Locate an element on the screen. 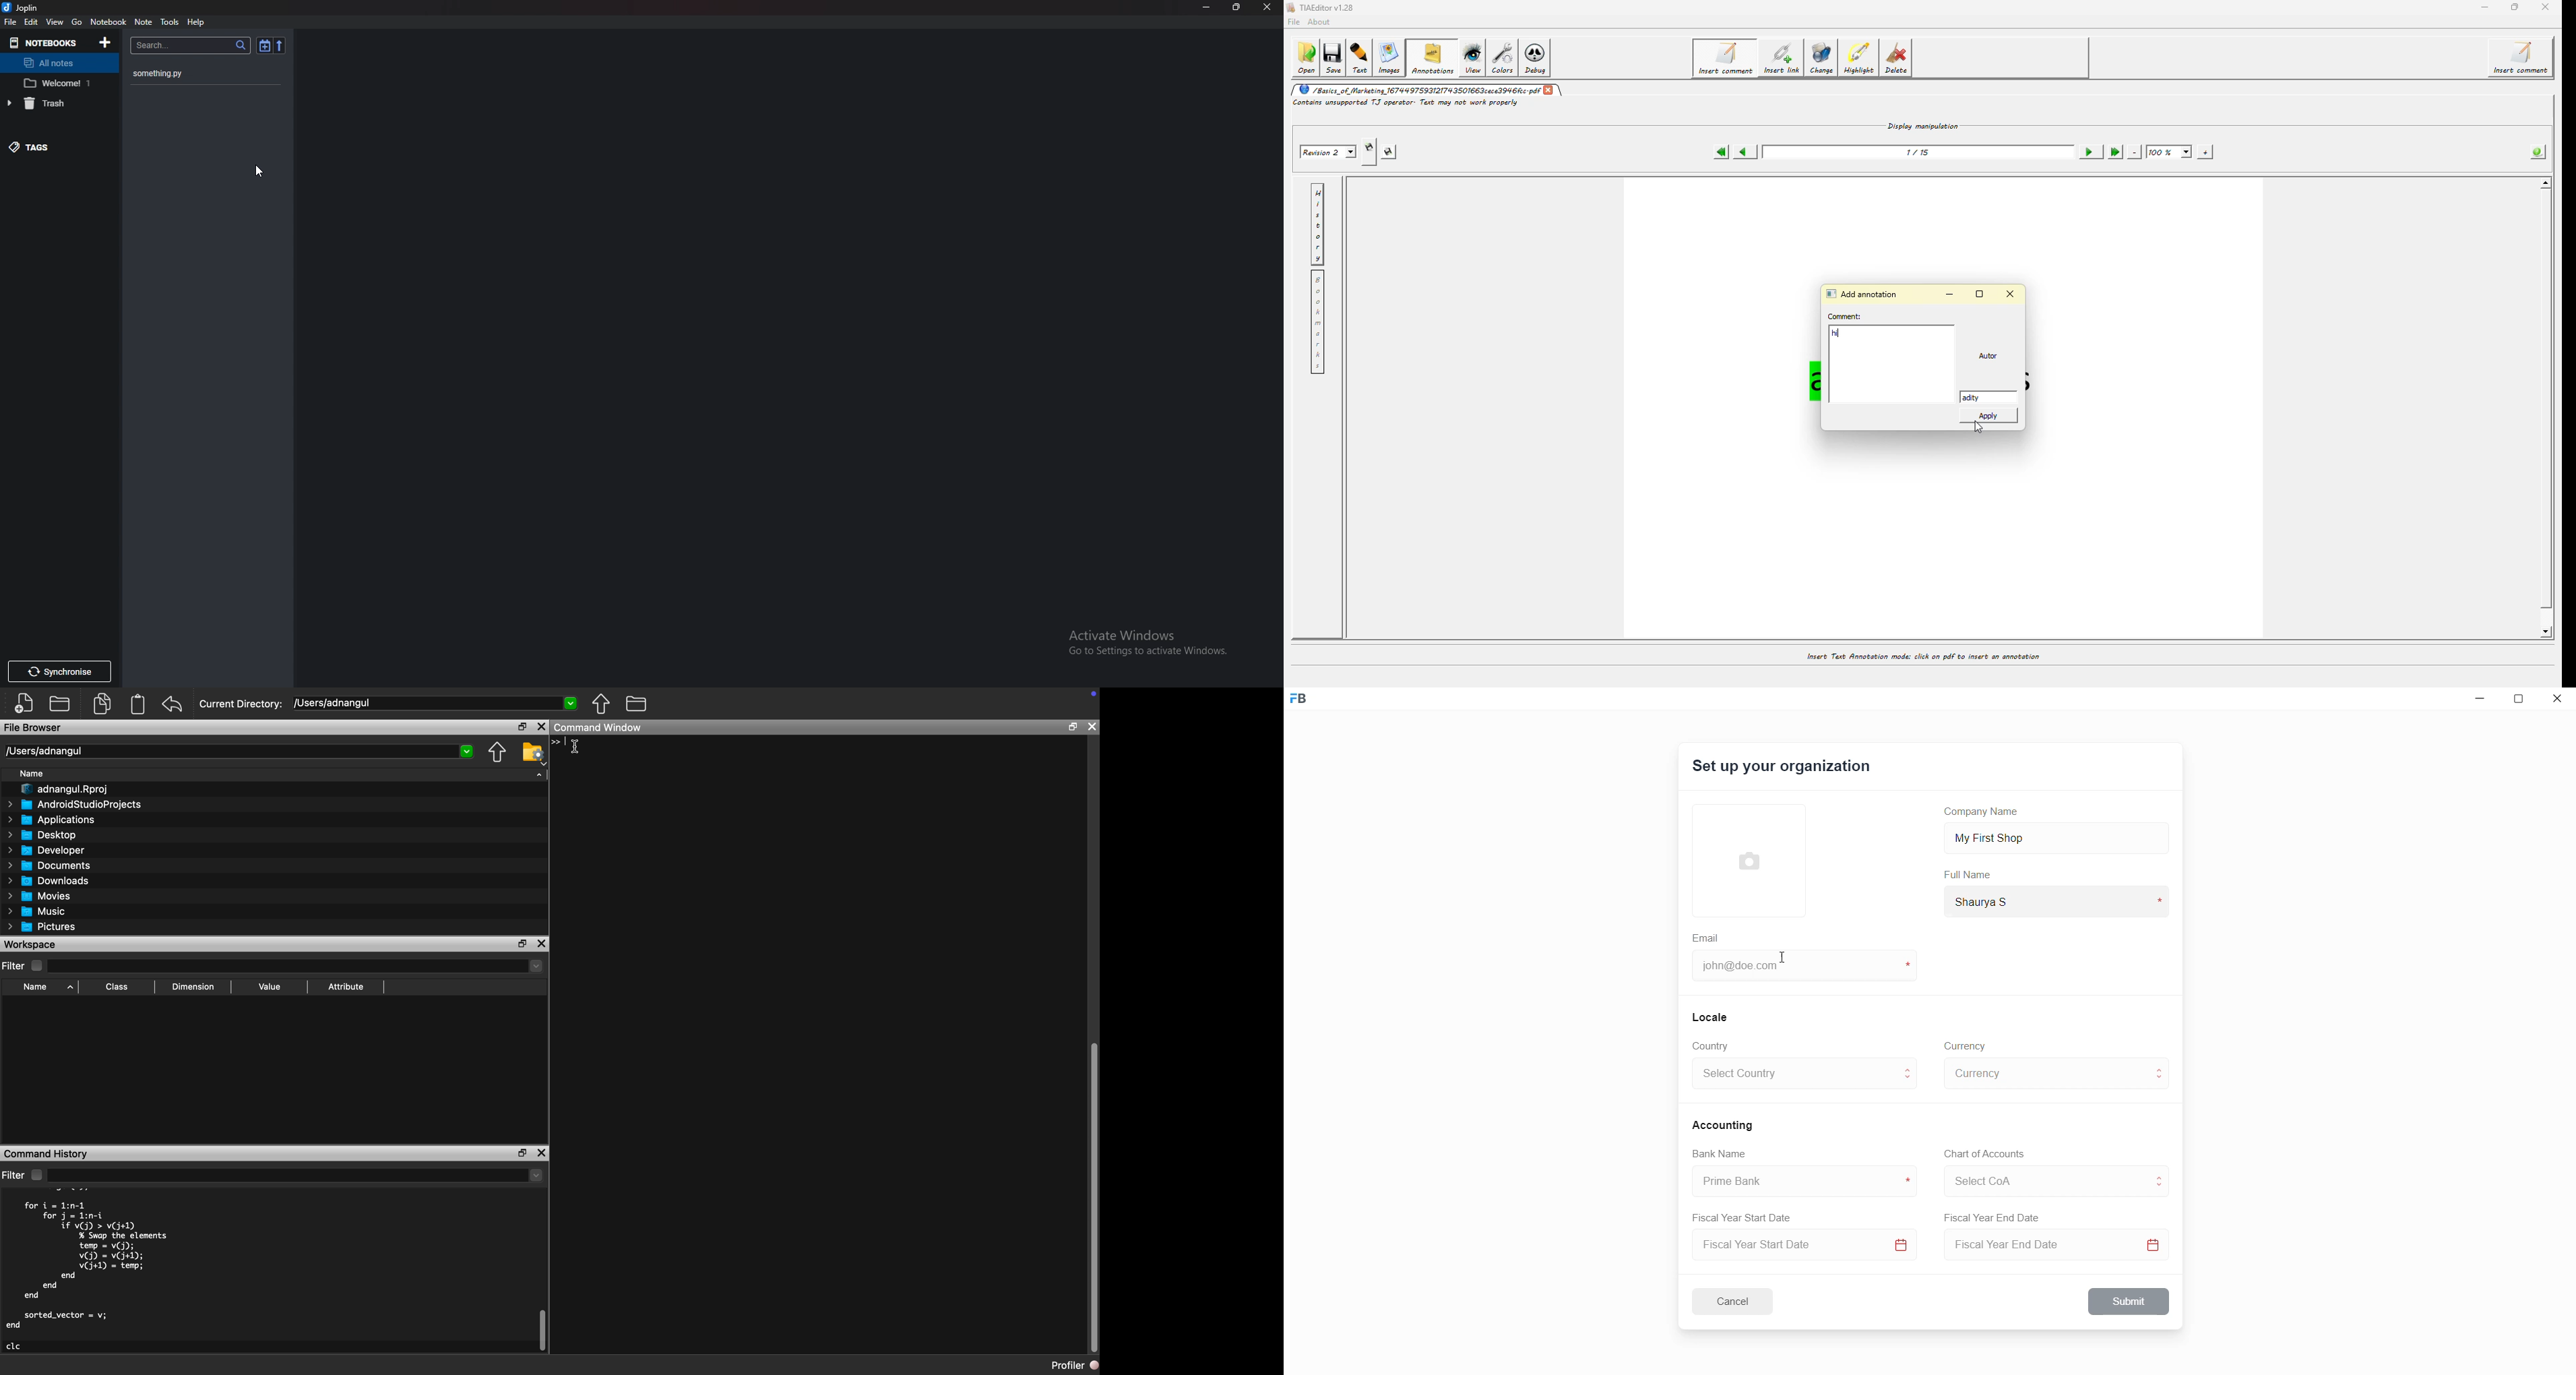  select fiscal year start date is located at coordinates (1801, 1246).